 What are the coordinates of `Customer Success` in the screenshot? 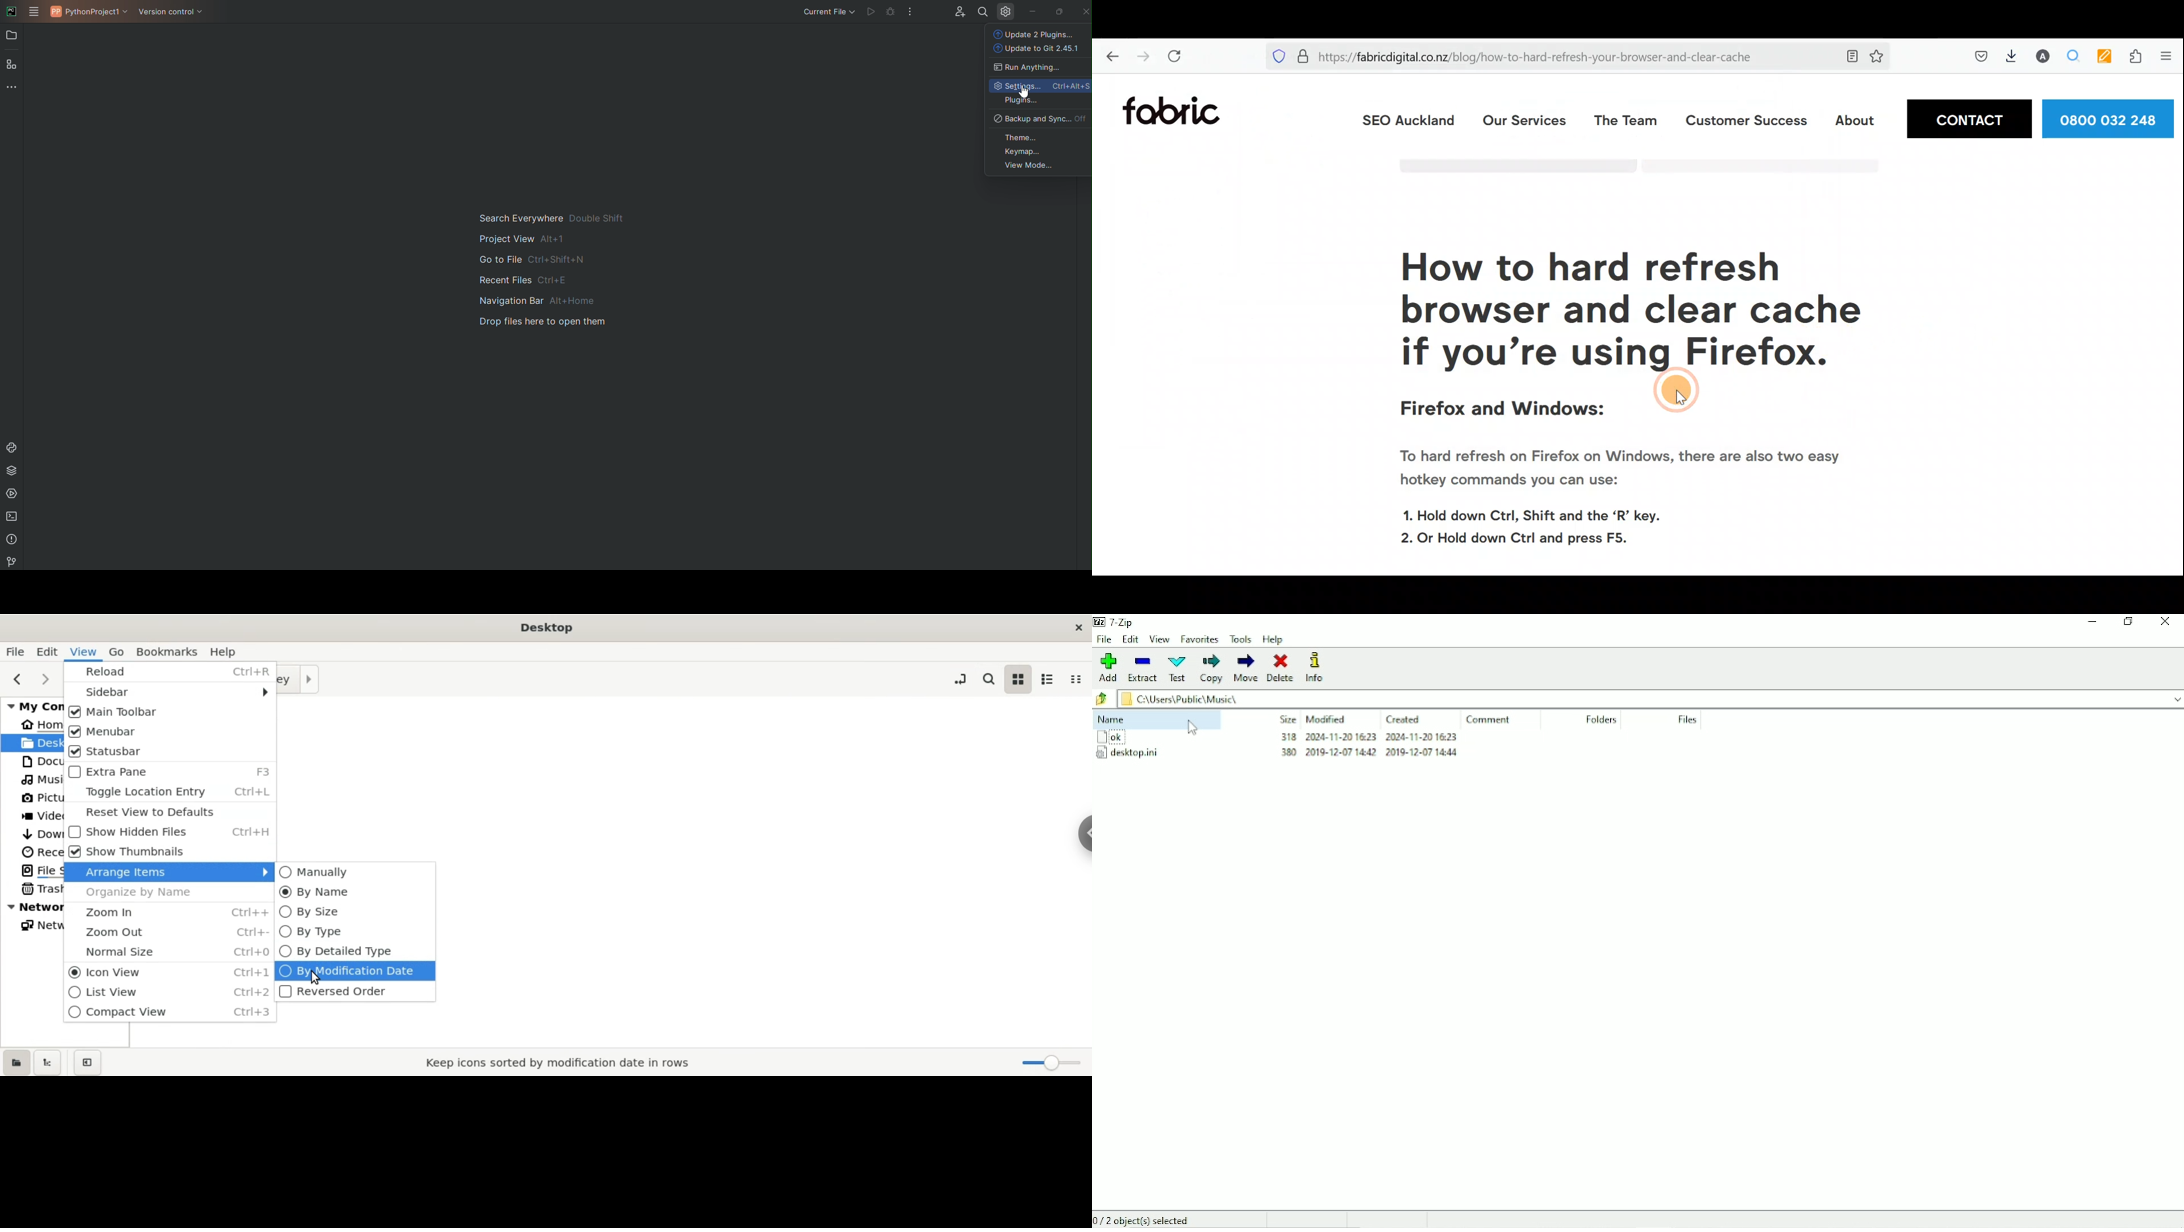 It's located at (1746, 124).